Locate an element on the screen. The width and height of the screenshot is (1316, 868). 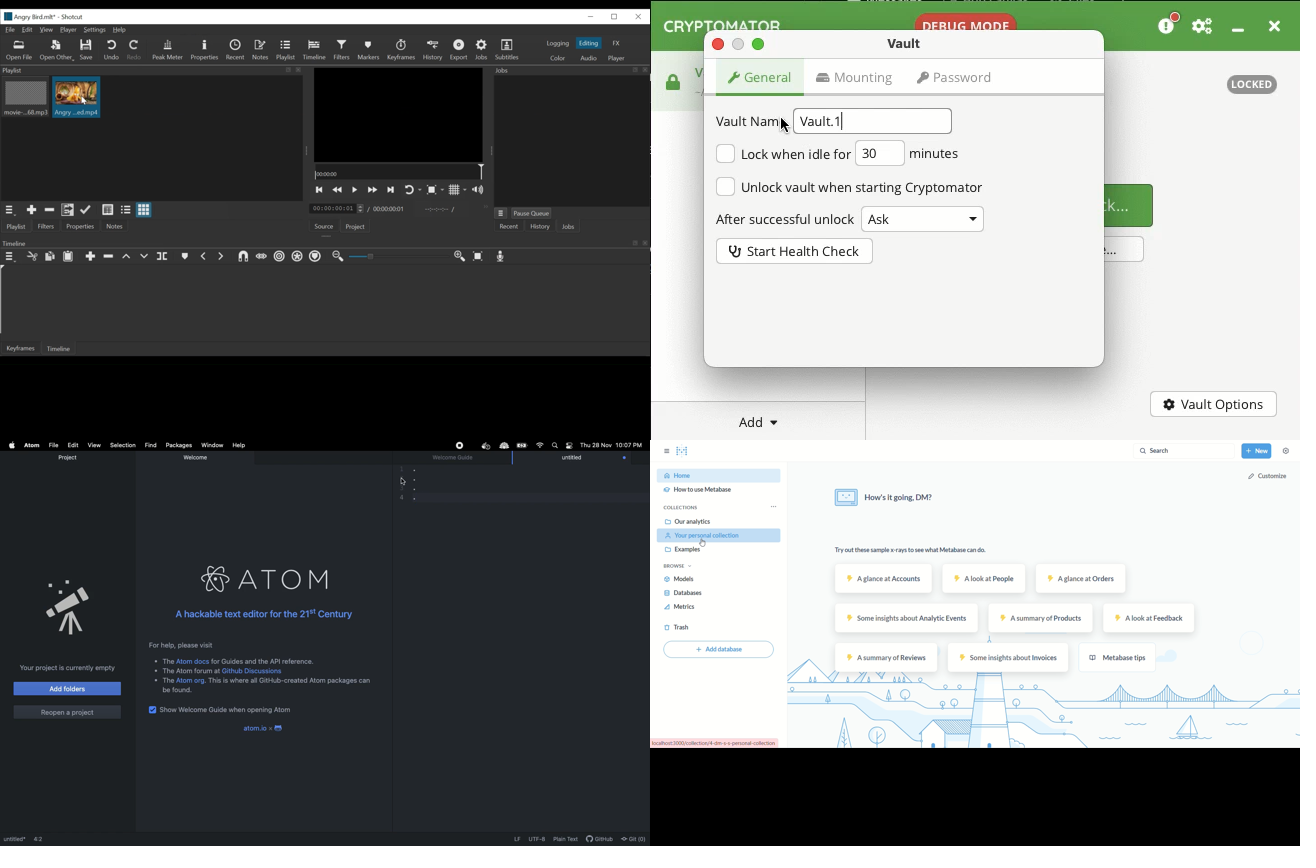
Current Duration is located at coordinates (337, 209).